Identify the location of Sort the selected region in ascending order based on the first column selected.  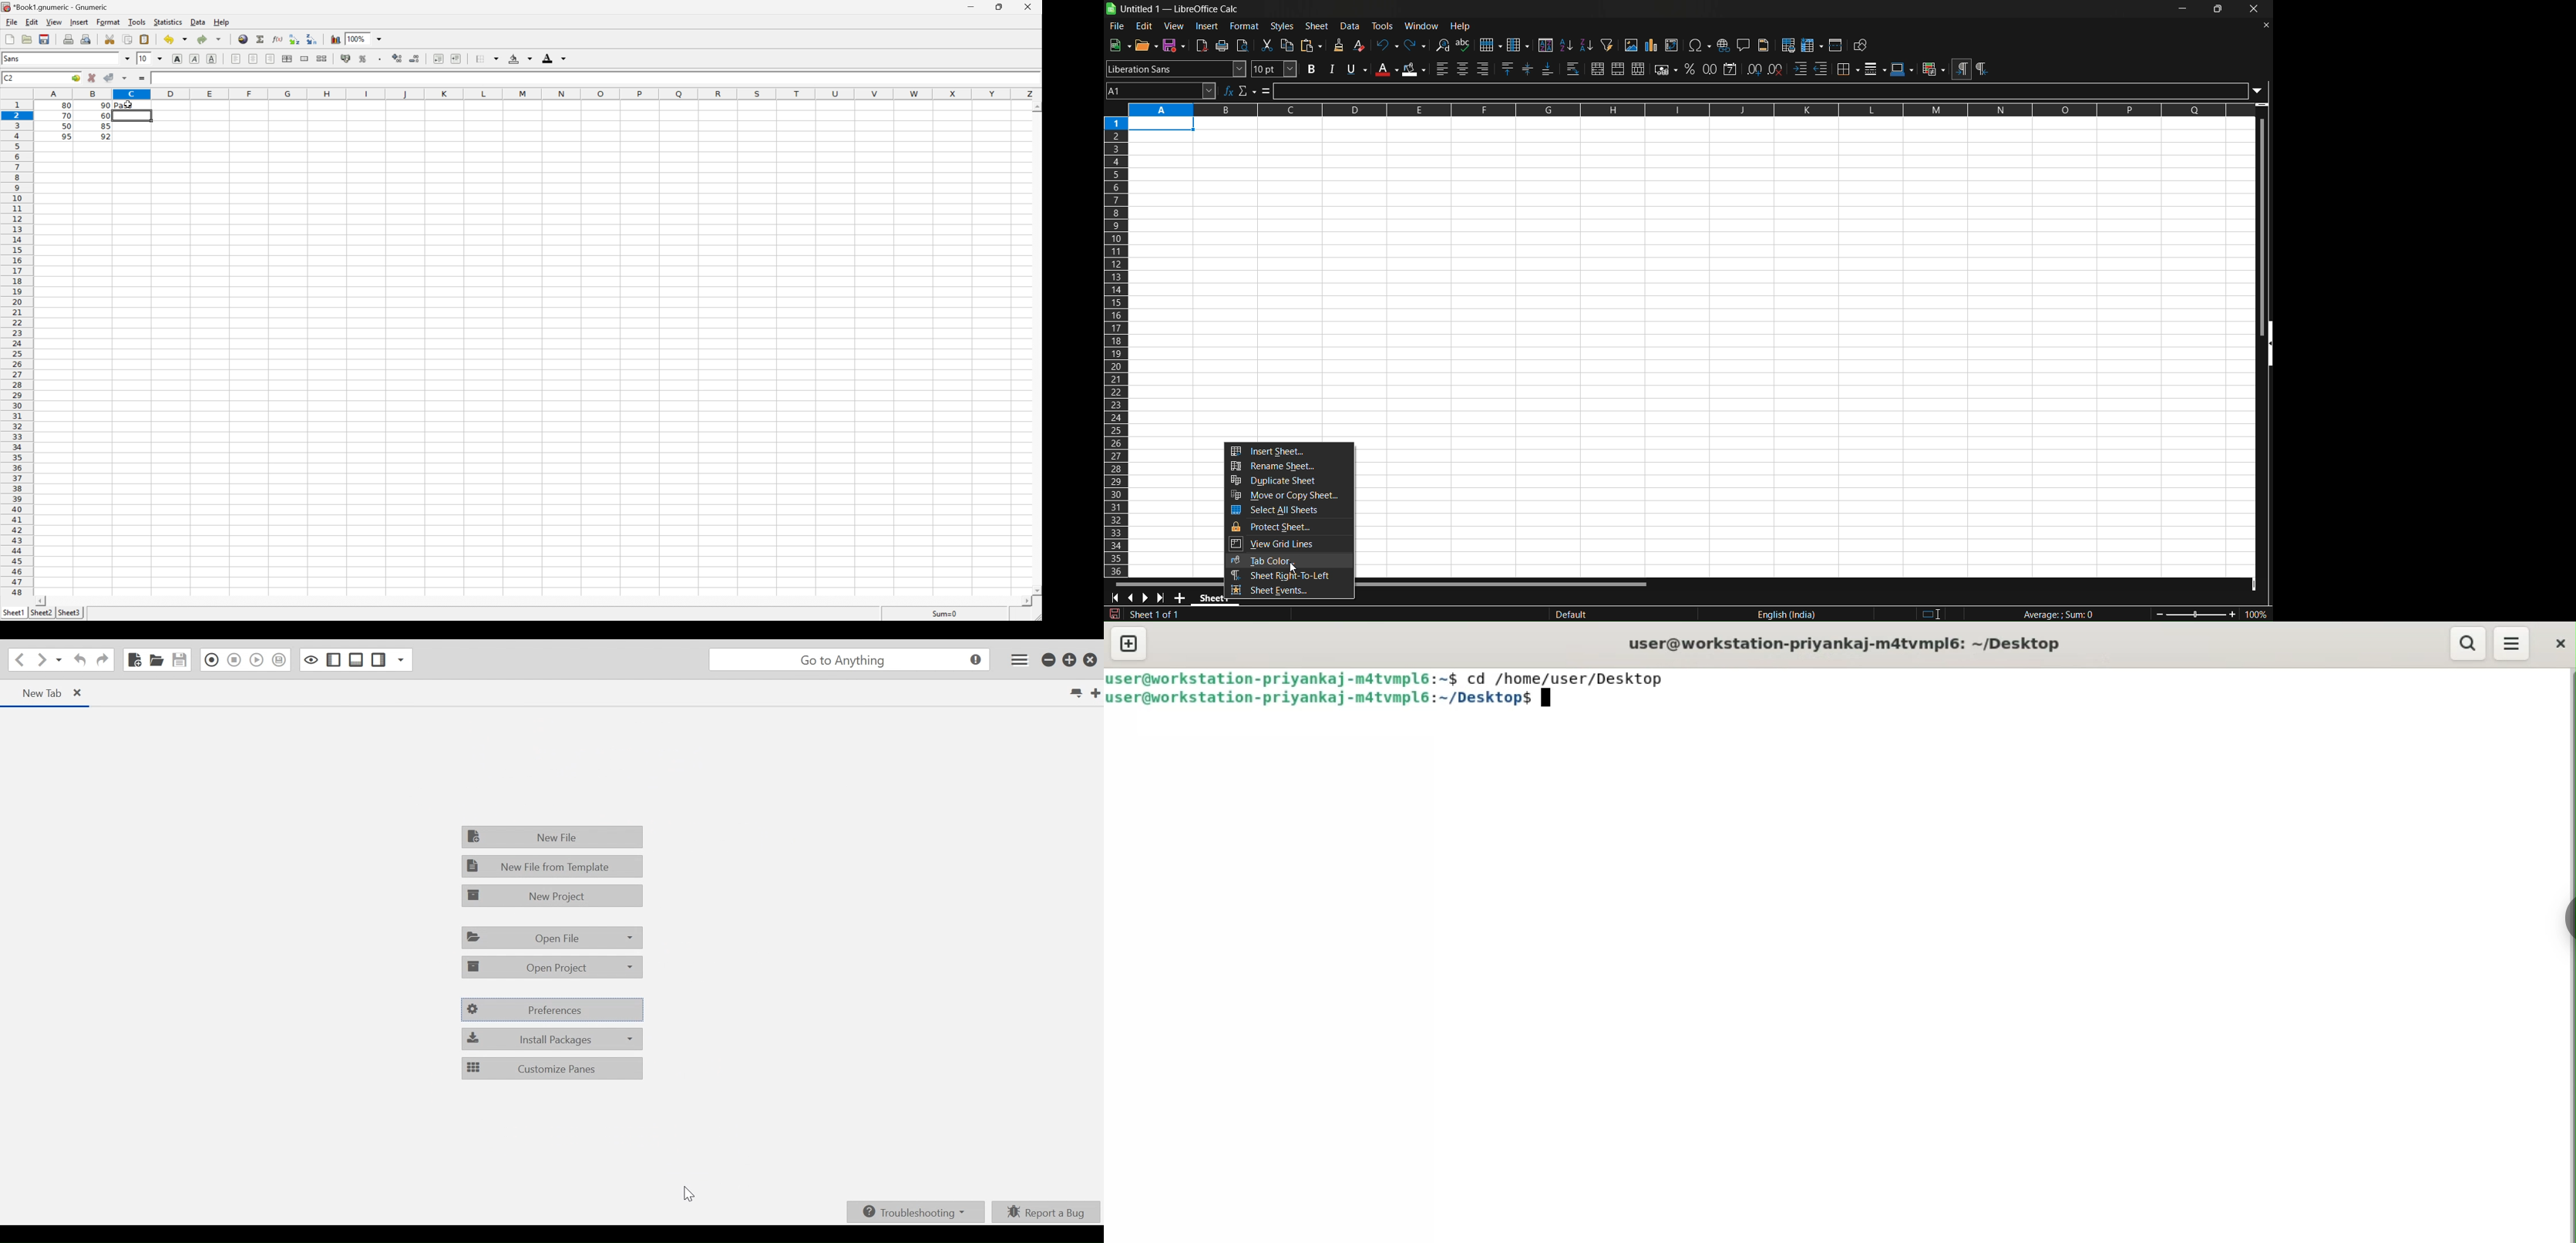
(294, 39).